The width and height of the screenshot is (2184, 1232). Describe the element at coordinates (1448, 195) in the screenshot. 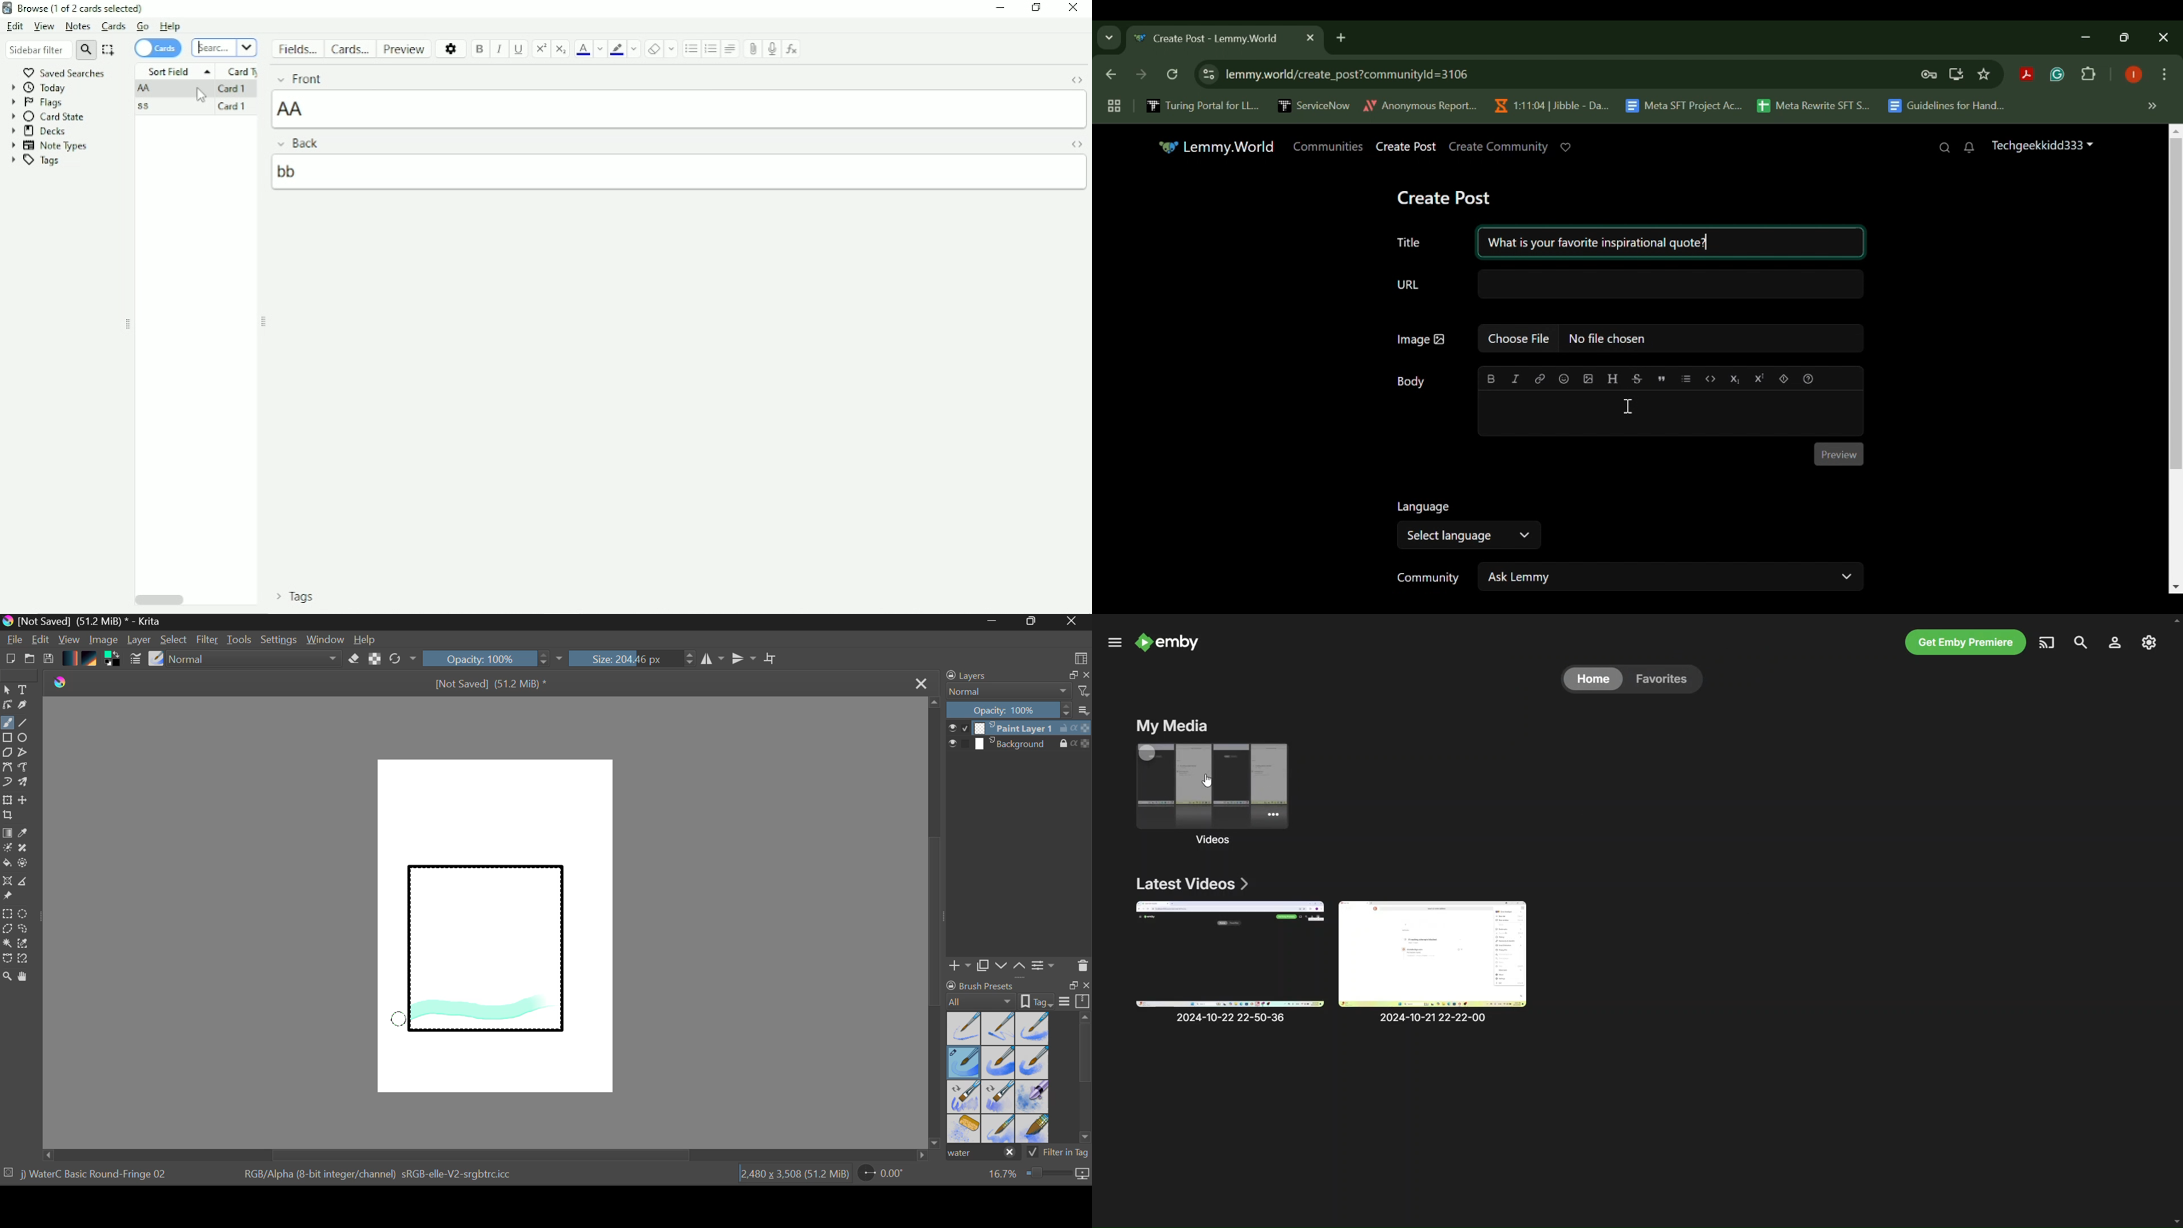

I see `Create Post` at that location.